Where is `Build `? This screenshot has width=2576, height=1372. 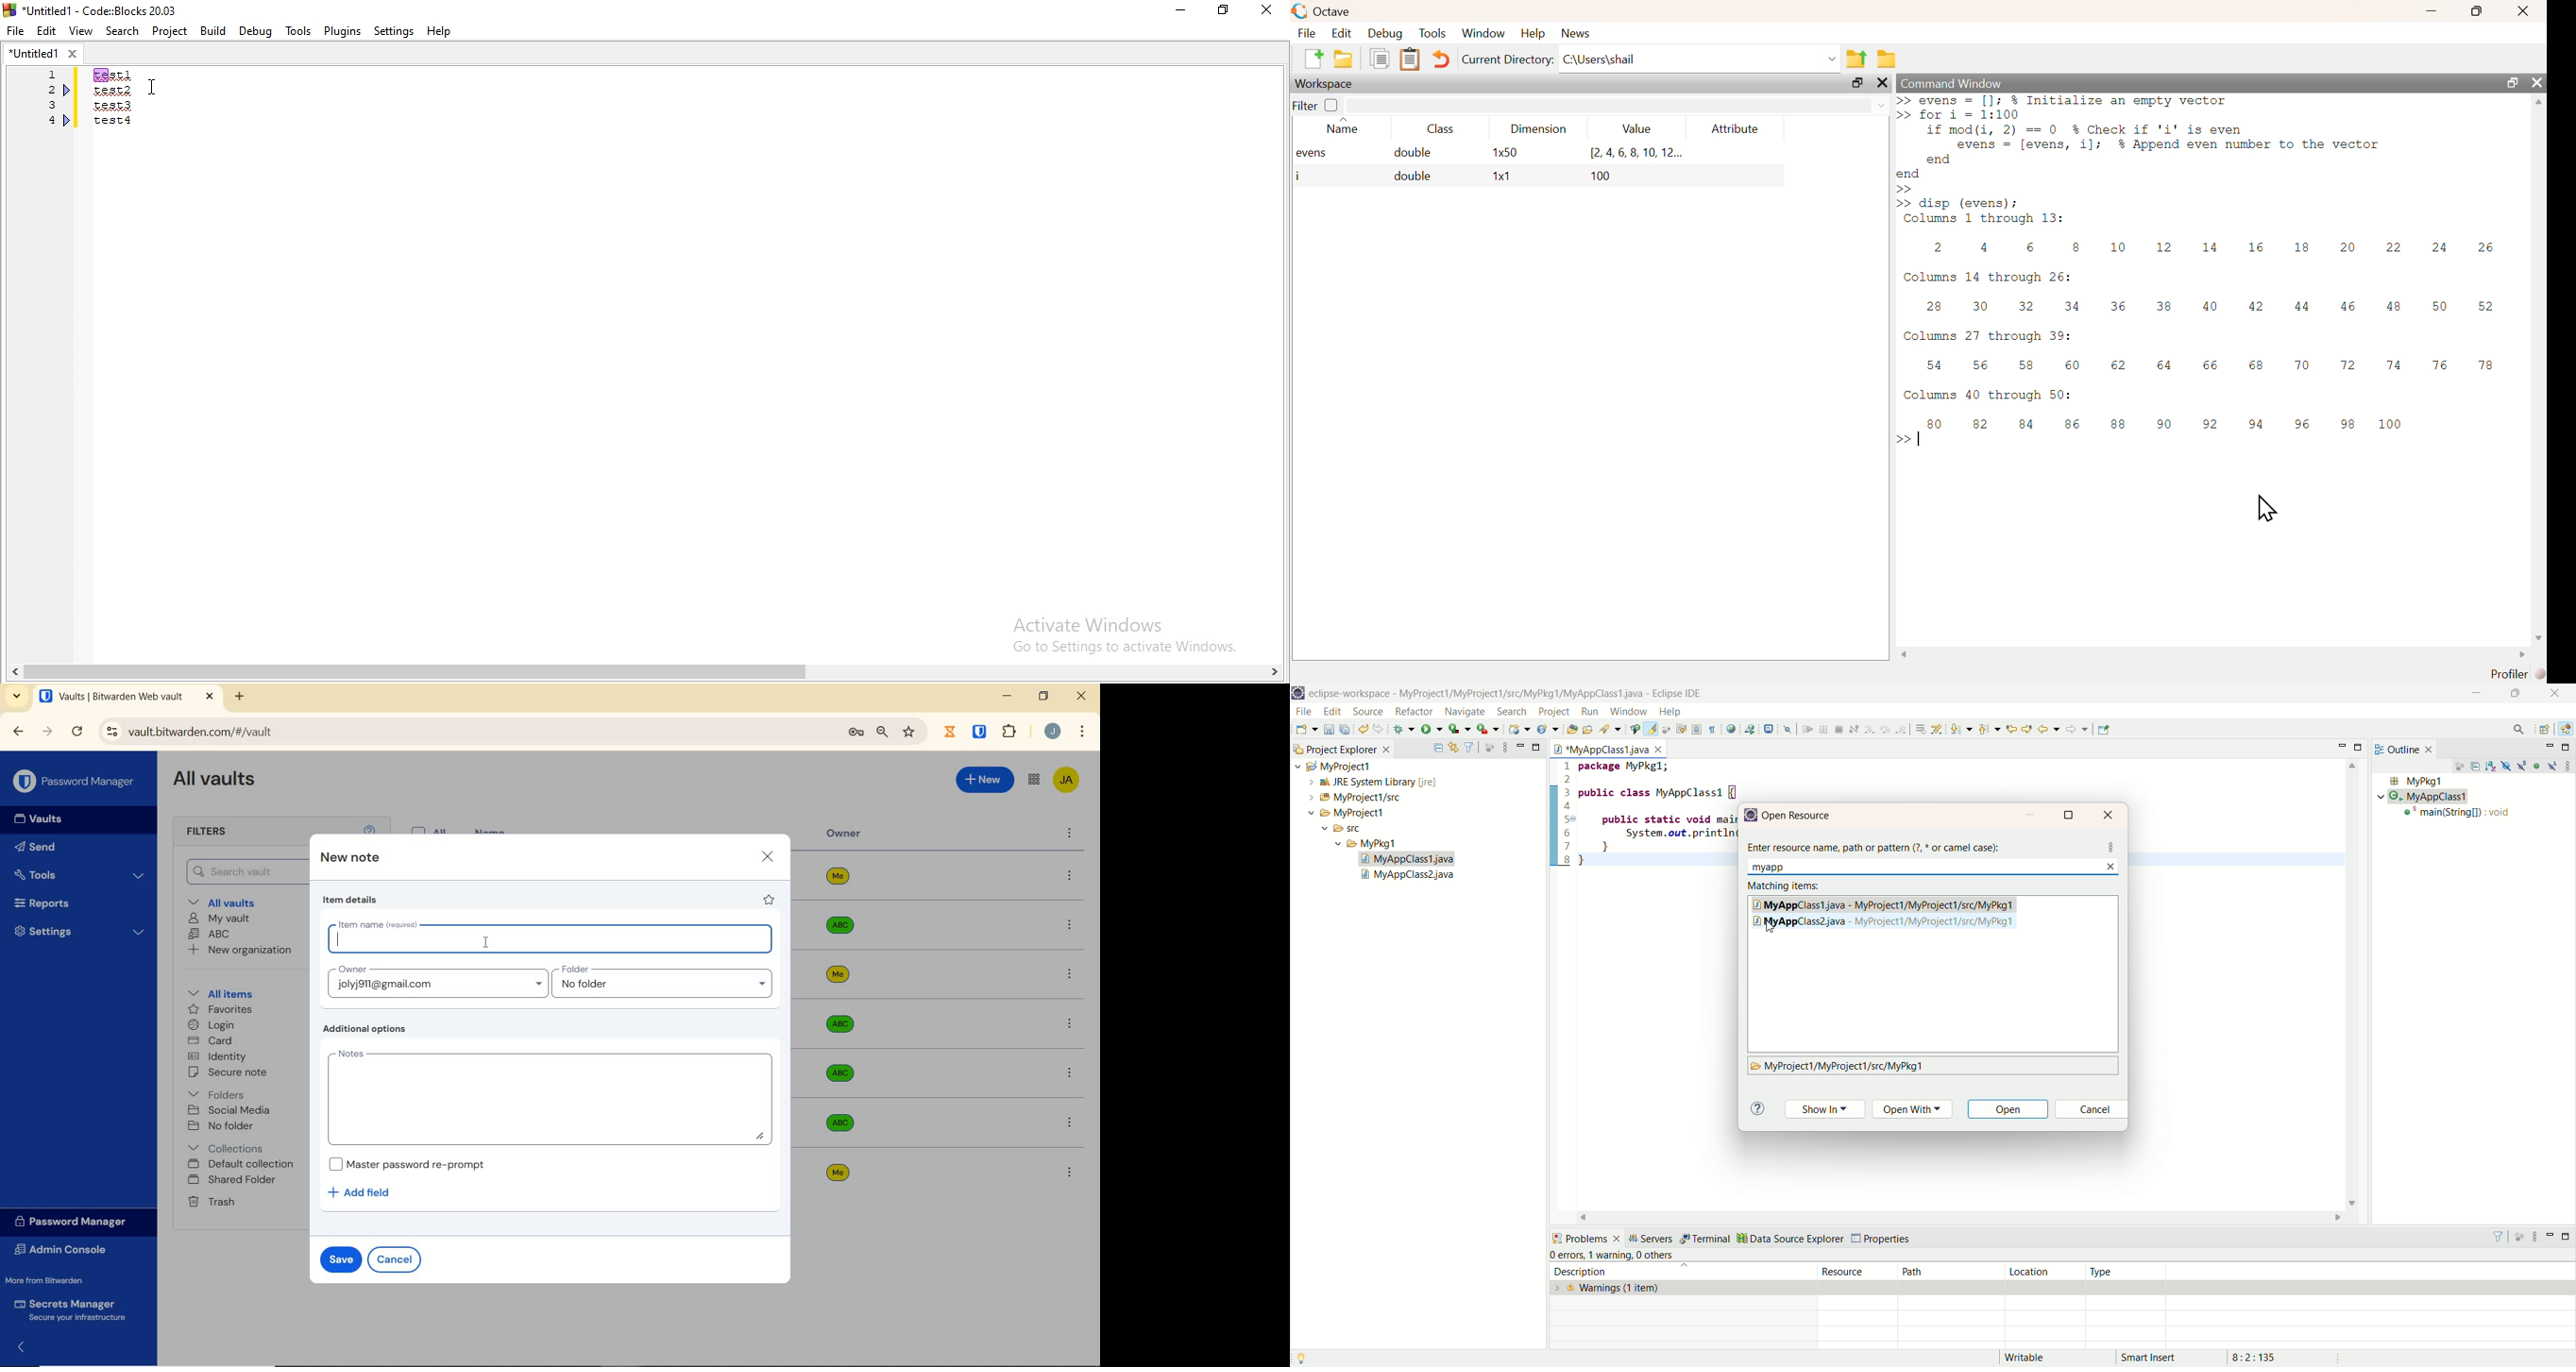
Build  is located at coordinates (212, 31).